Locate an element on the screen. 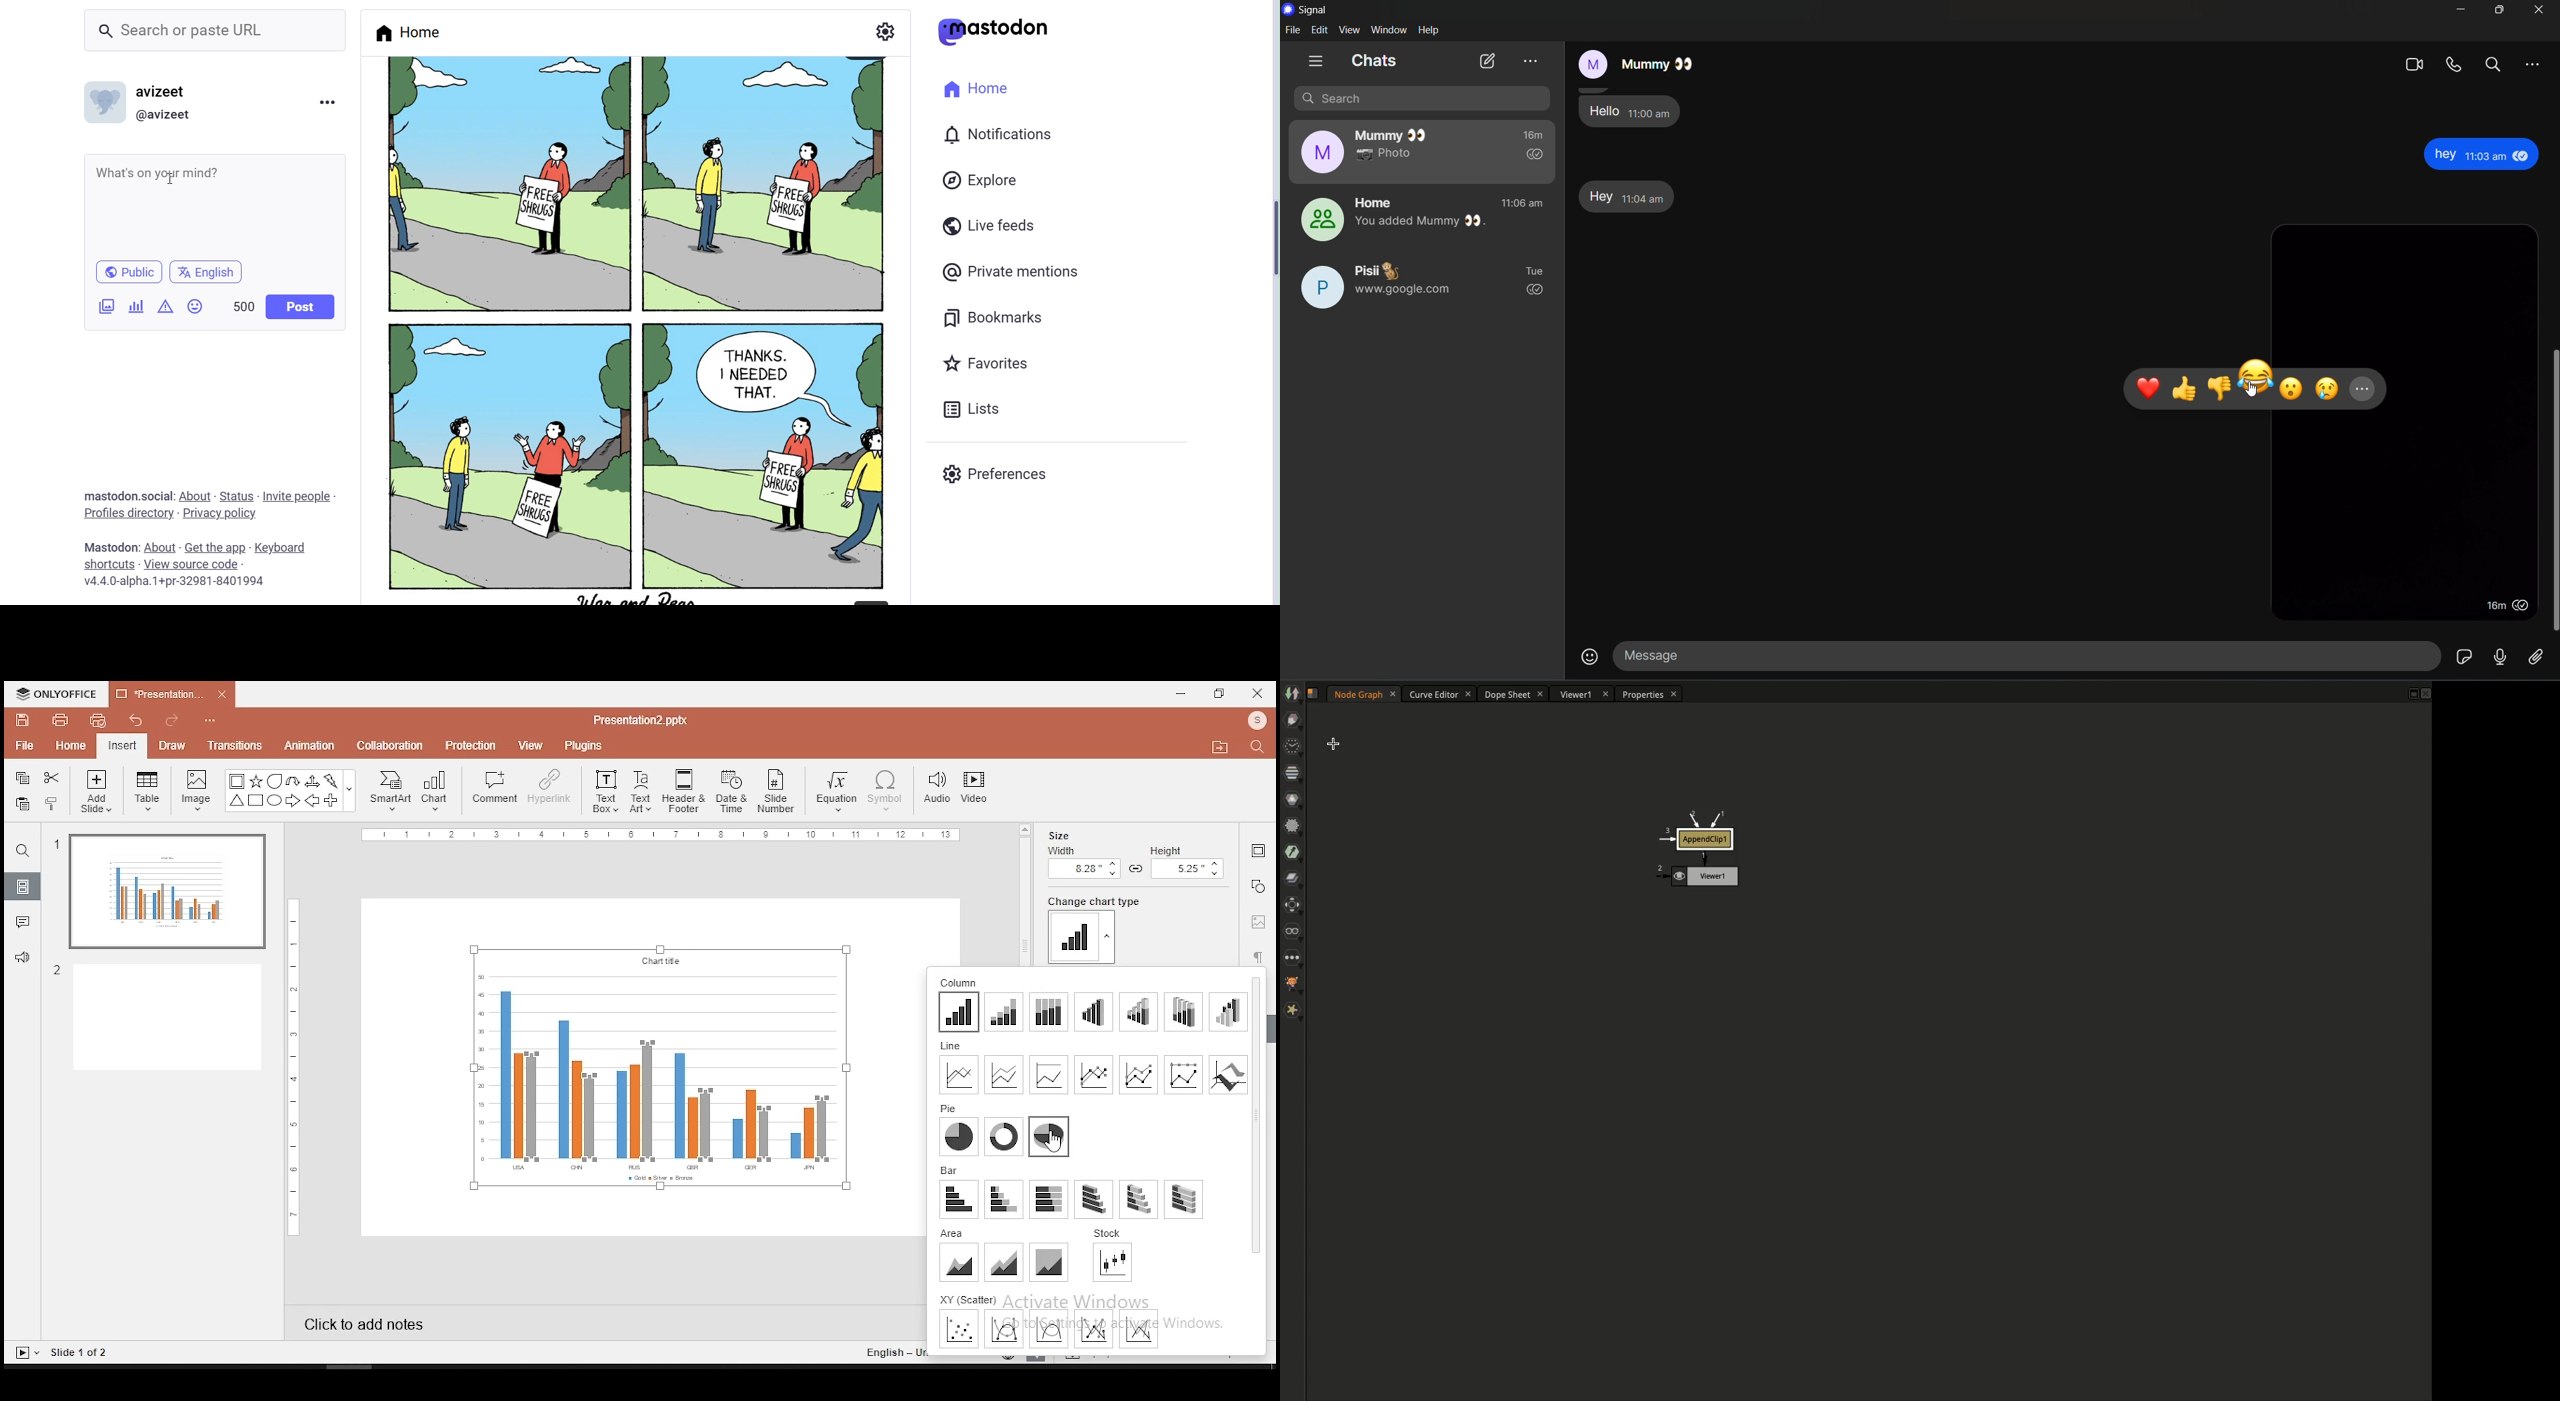 This screenshot has width=2576, height=1428. Content Warning is located at coordinates (166, 308).